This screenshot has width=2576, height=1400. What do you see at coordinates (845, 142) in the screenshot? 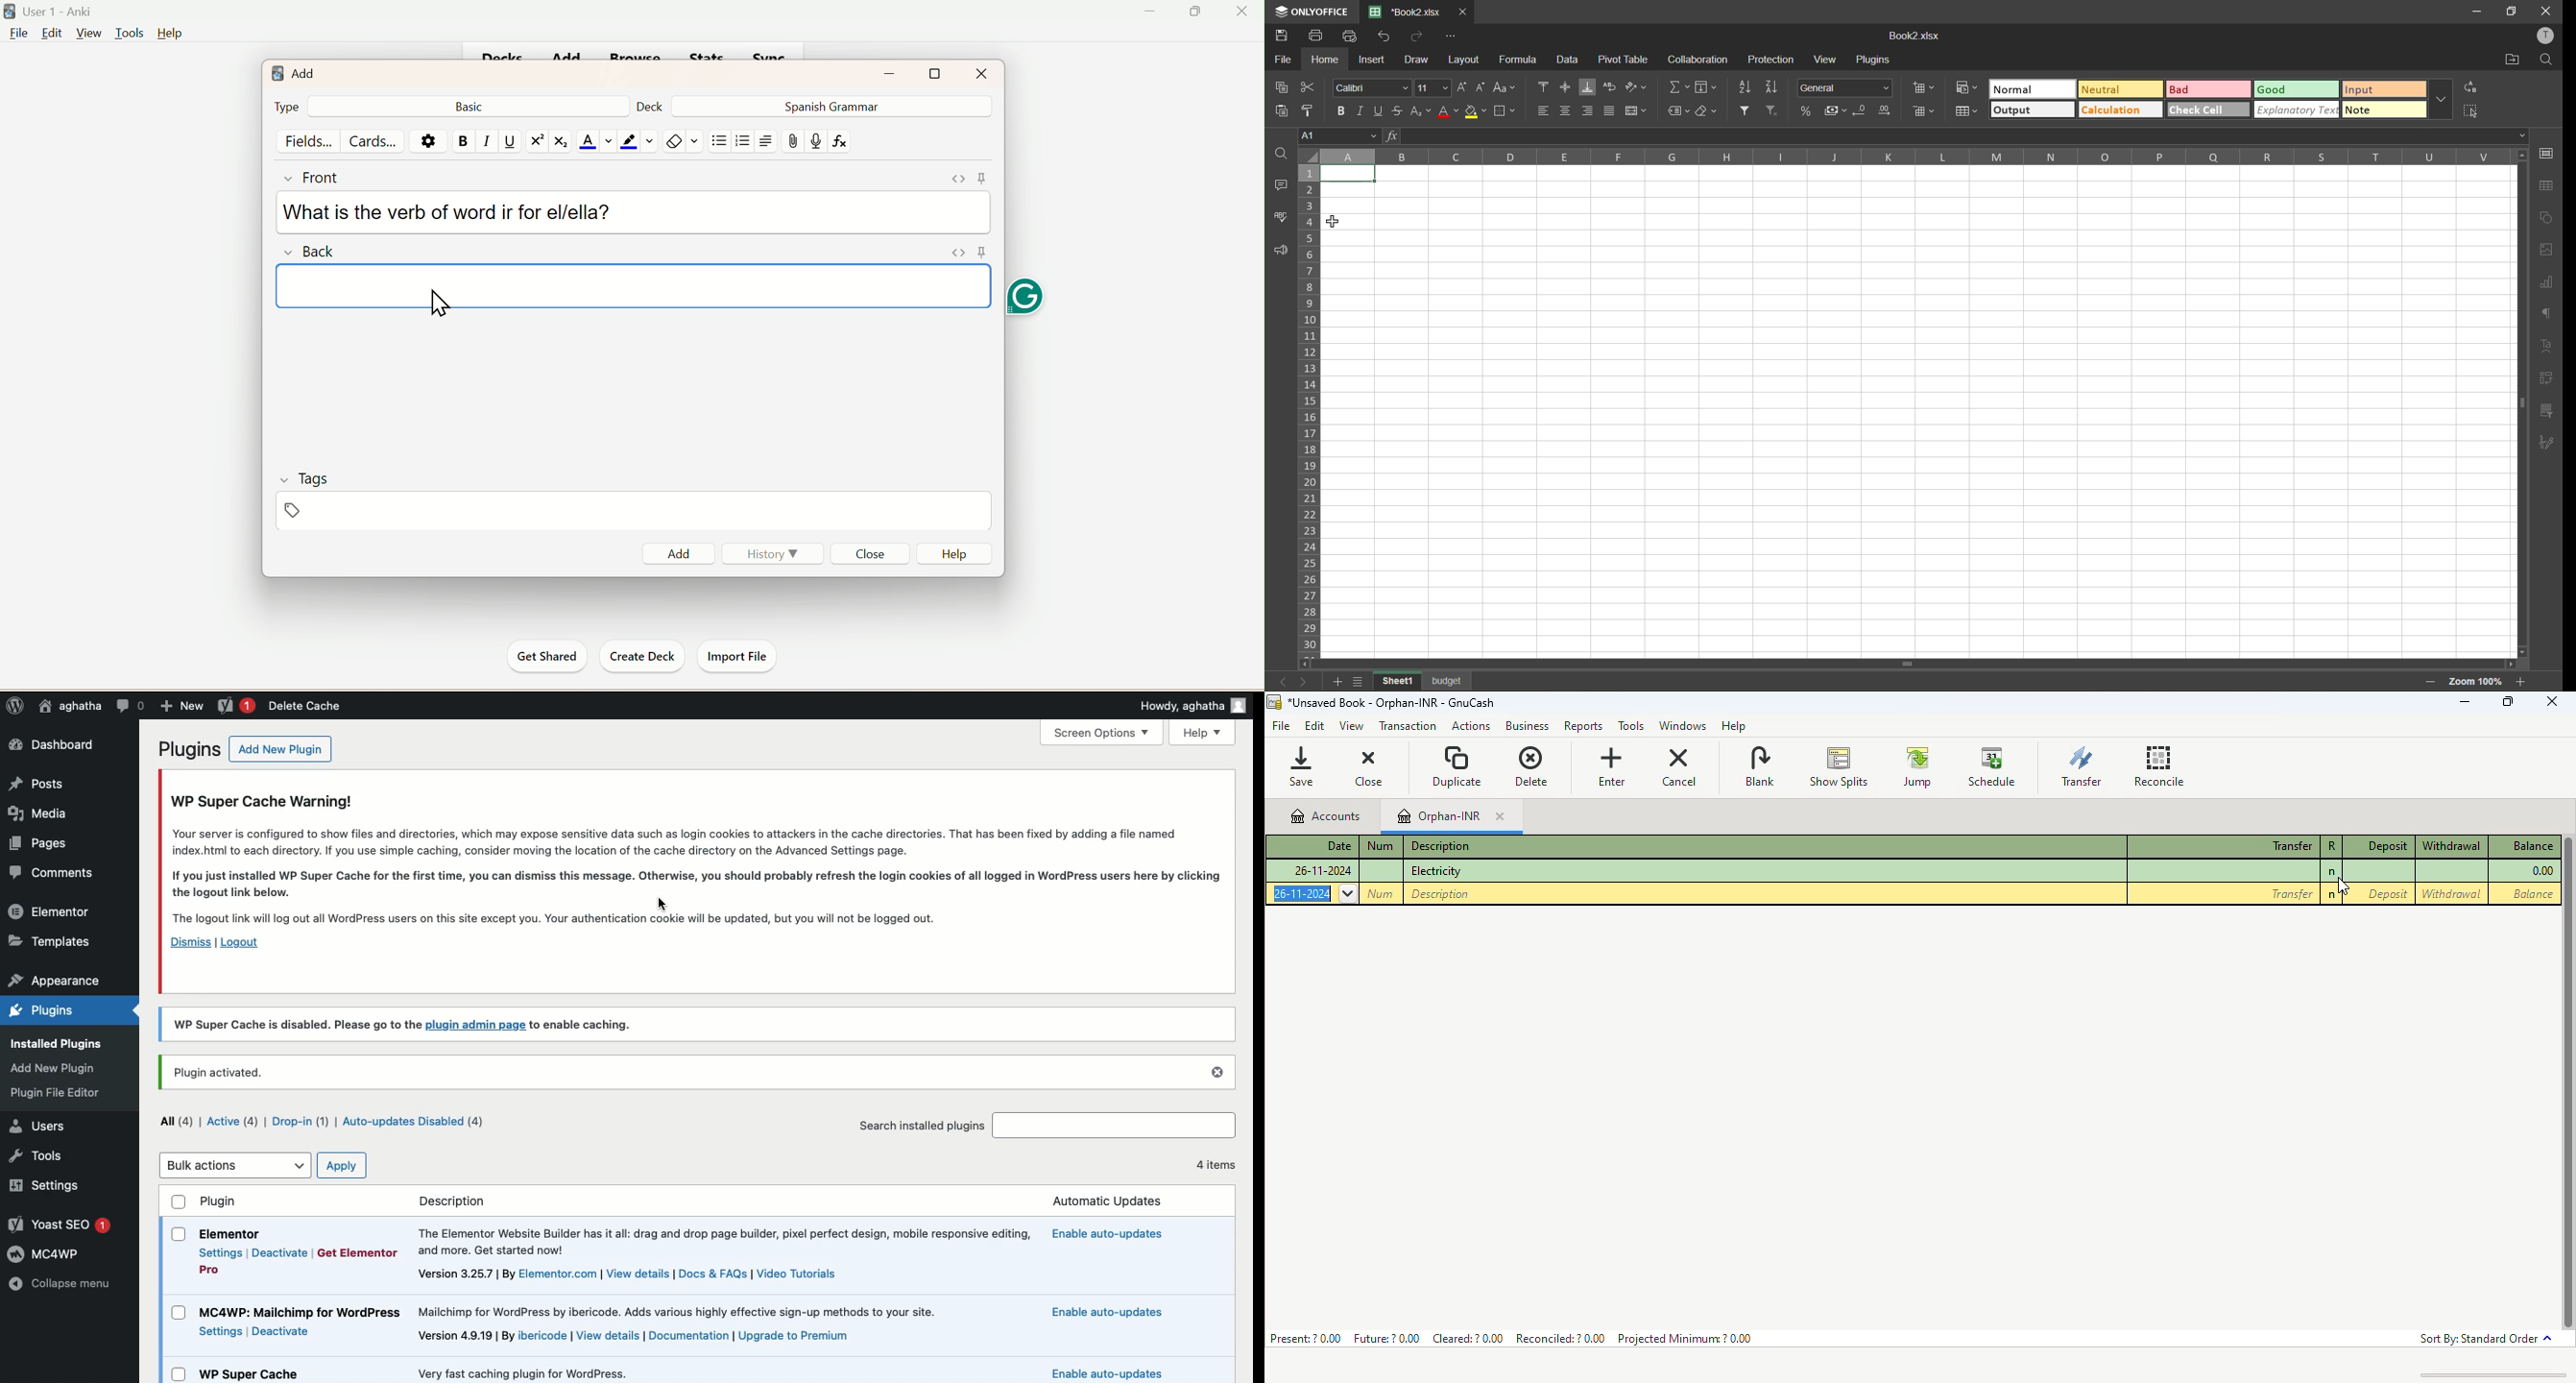
I see `fx` at bounding box center [845, 142].